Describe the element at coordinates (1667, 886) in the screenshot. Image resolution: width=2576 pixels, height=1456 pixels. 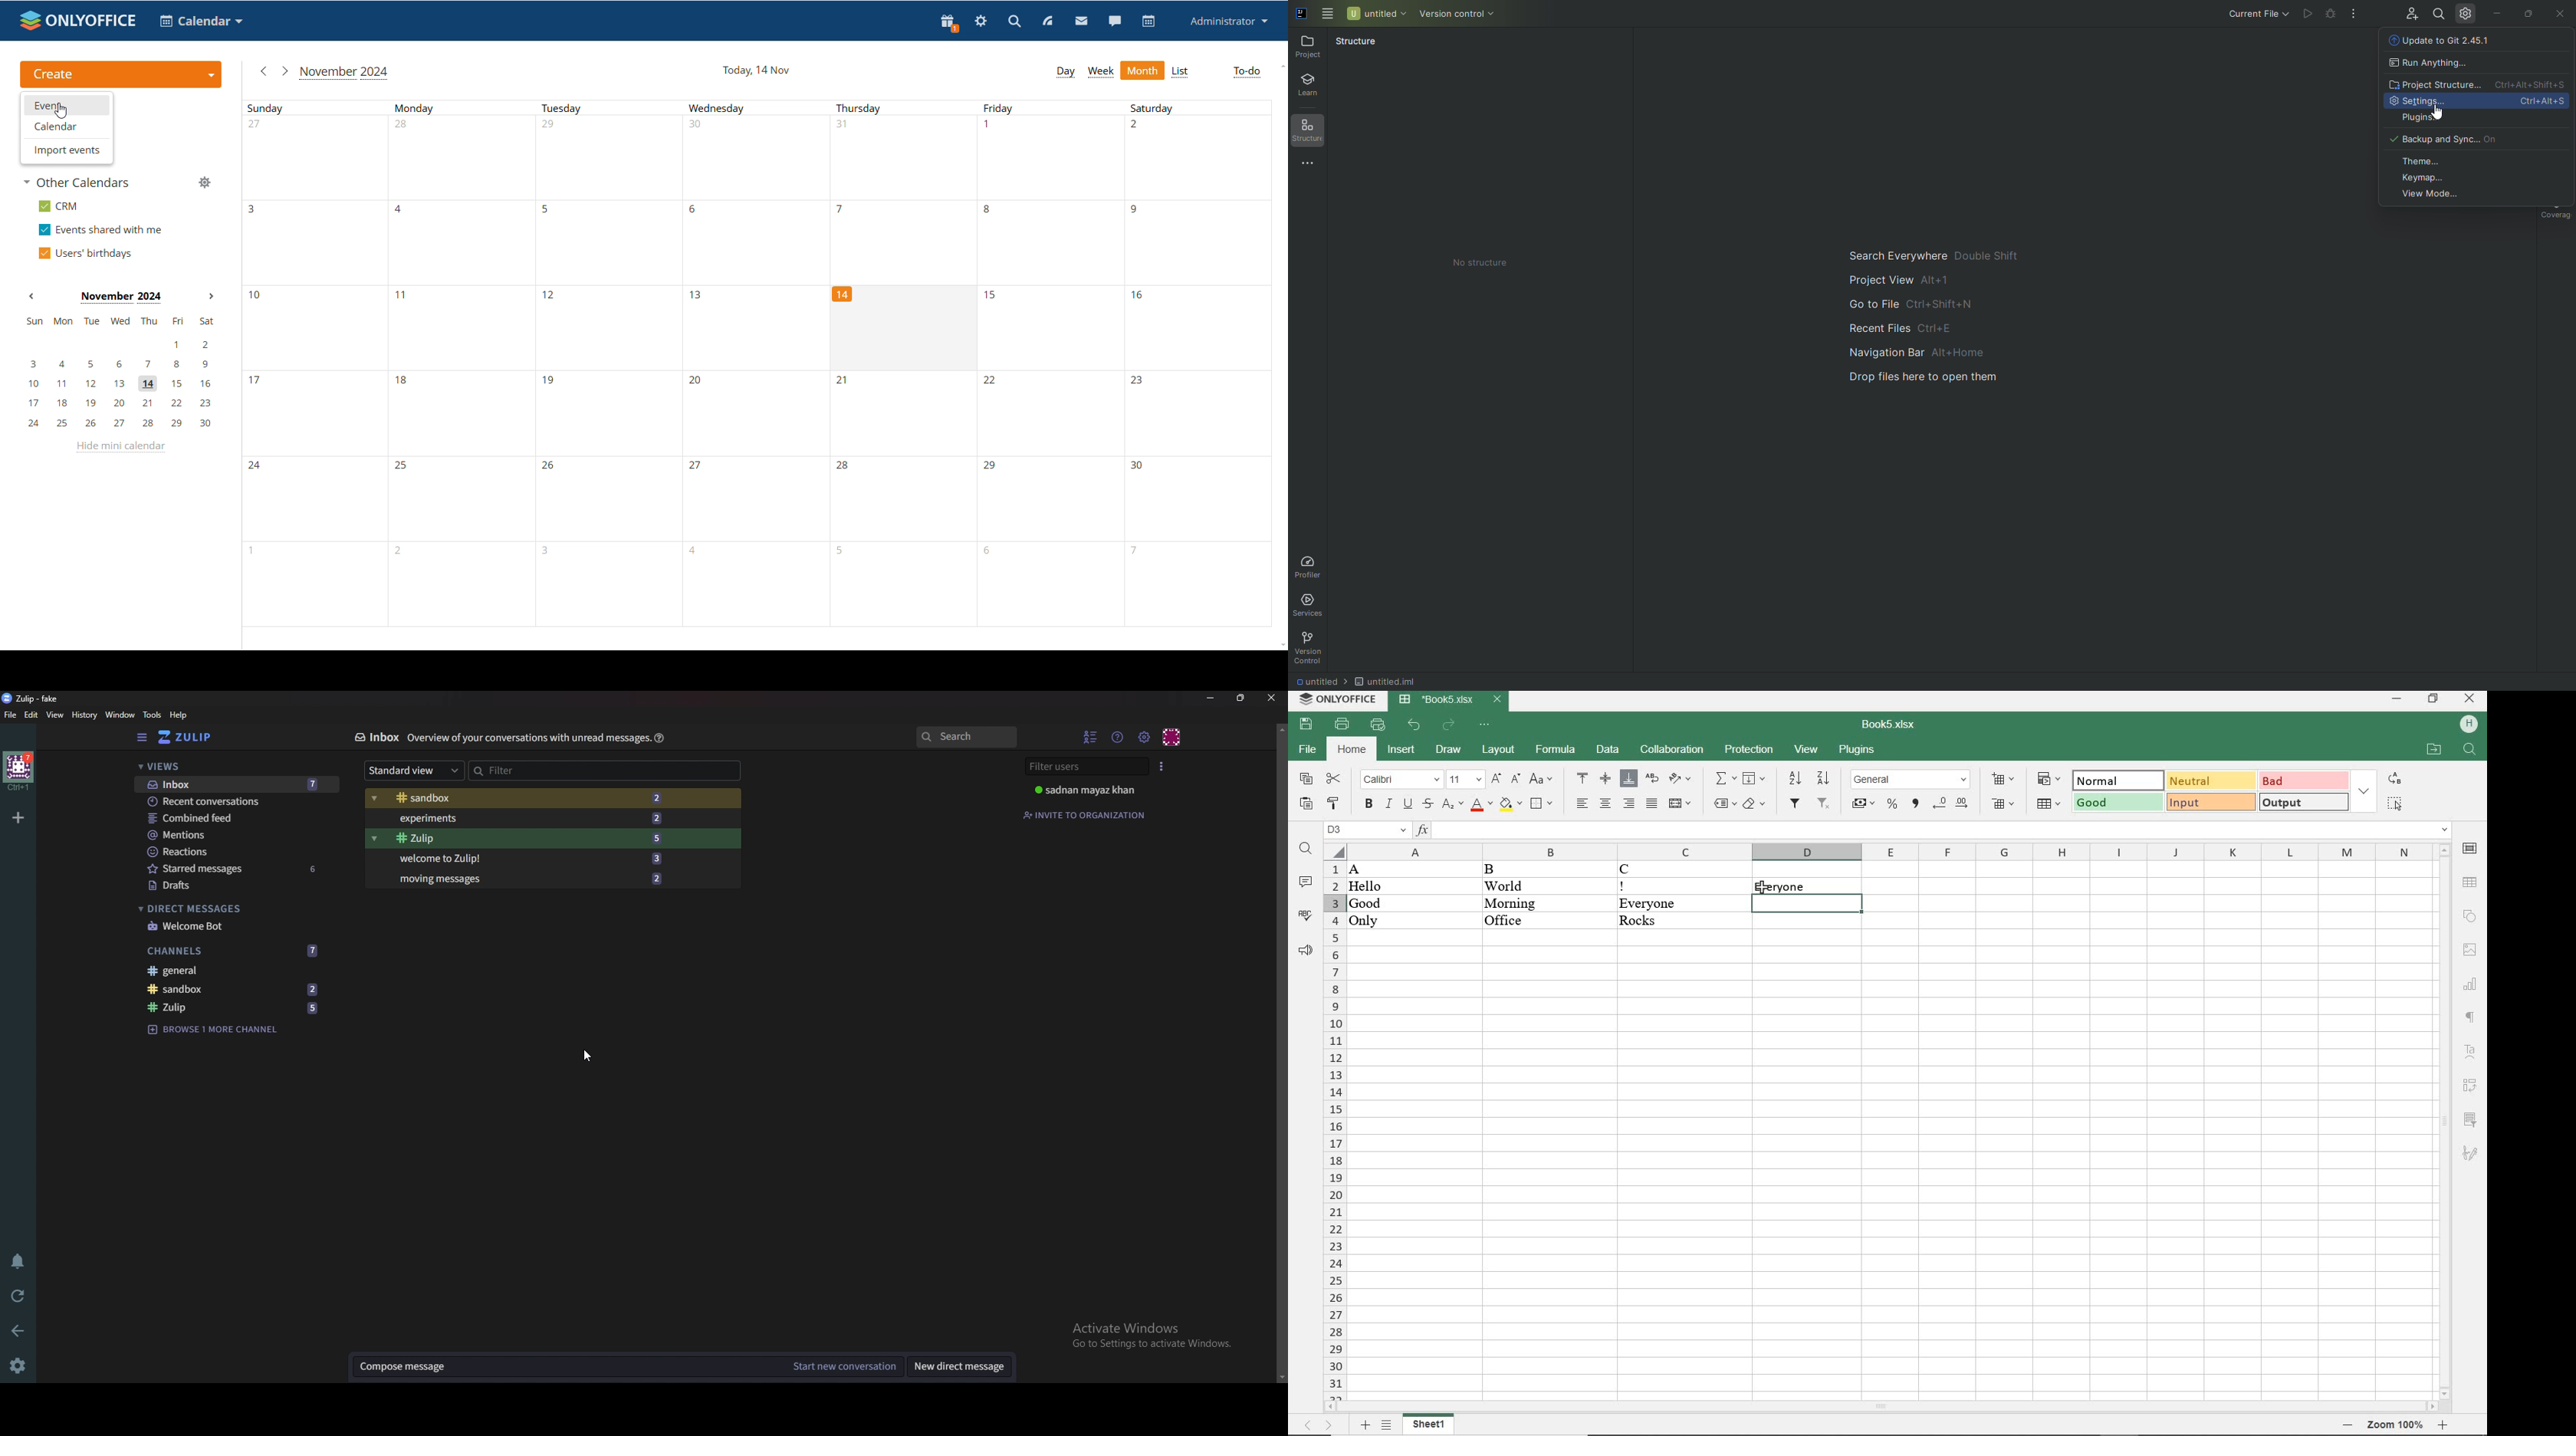
I see `!` at that location.